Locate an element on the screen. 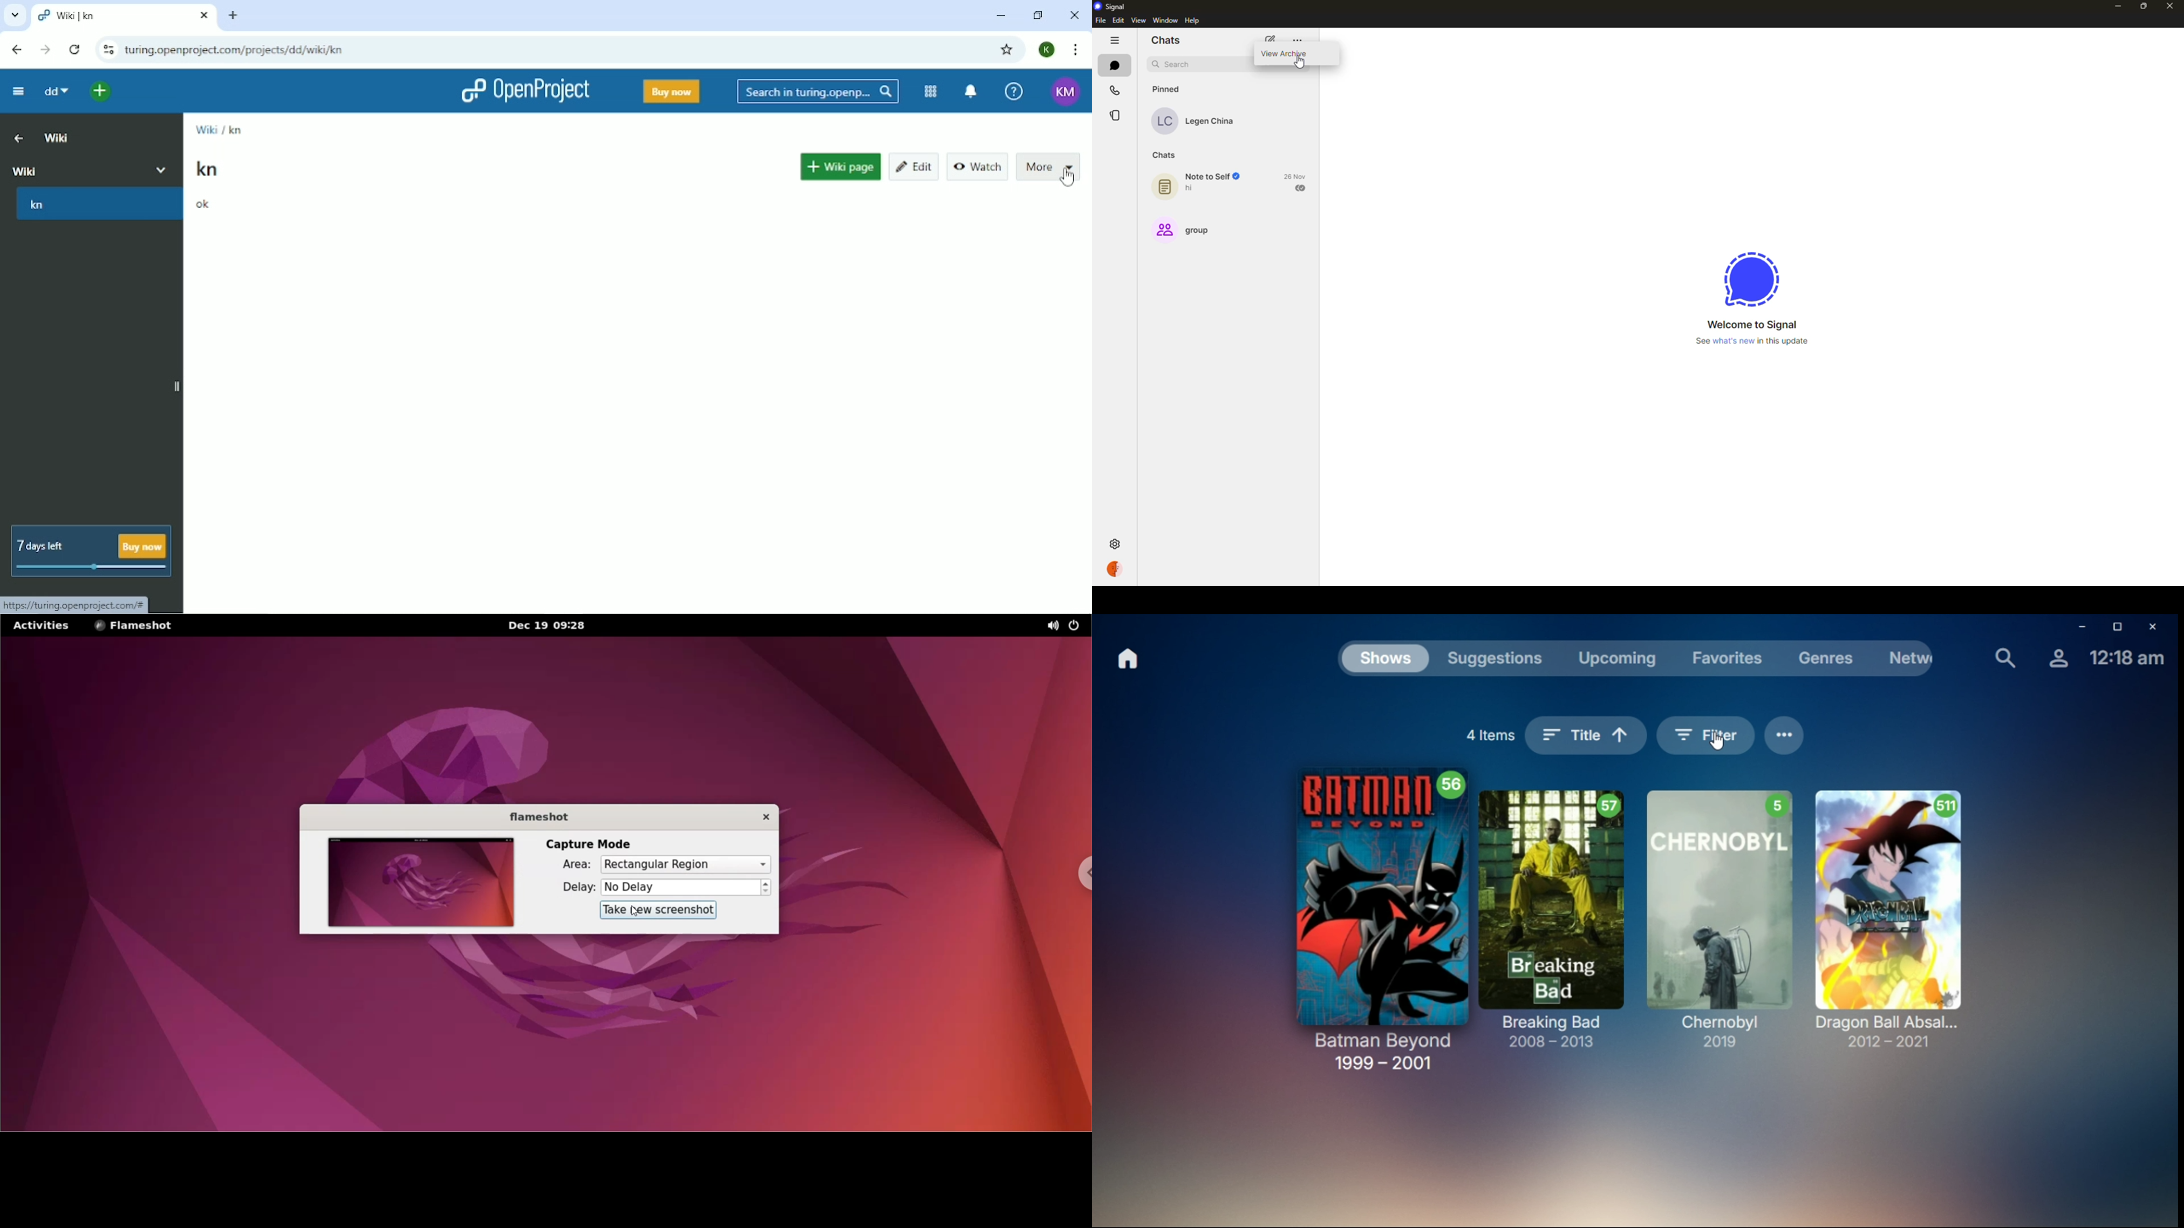  new chat is located at coordinates (1271, 40).